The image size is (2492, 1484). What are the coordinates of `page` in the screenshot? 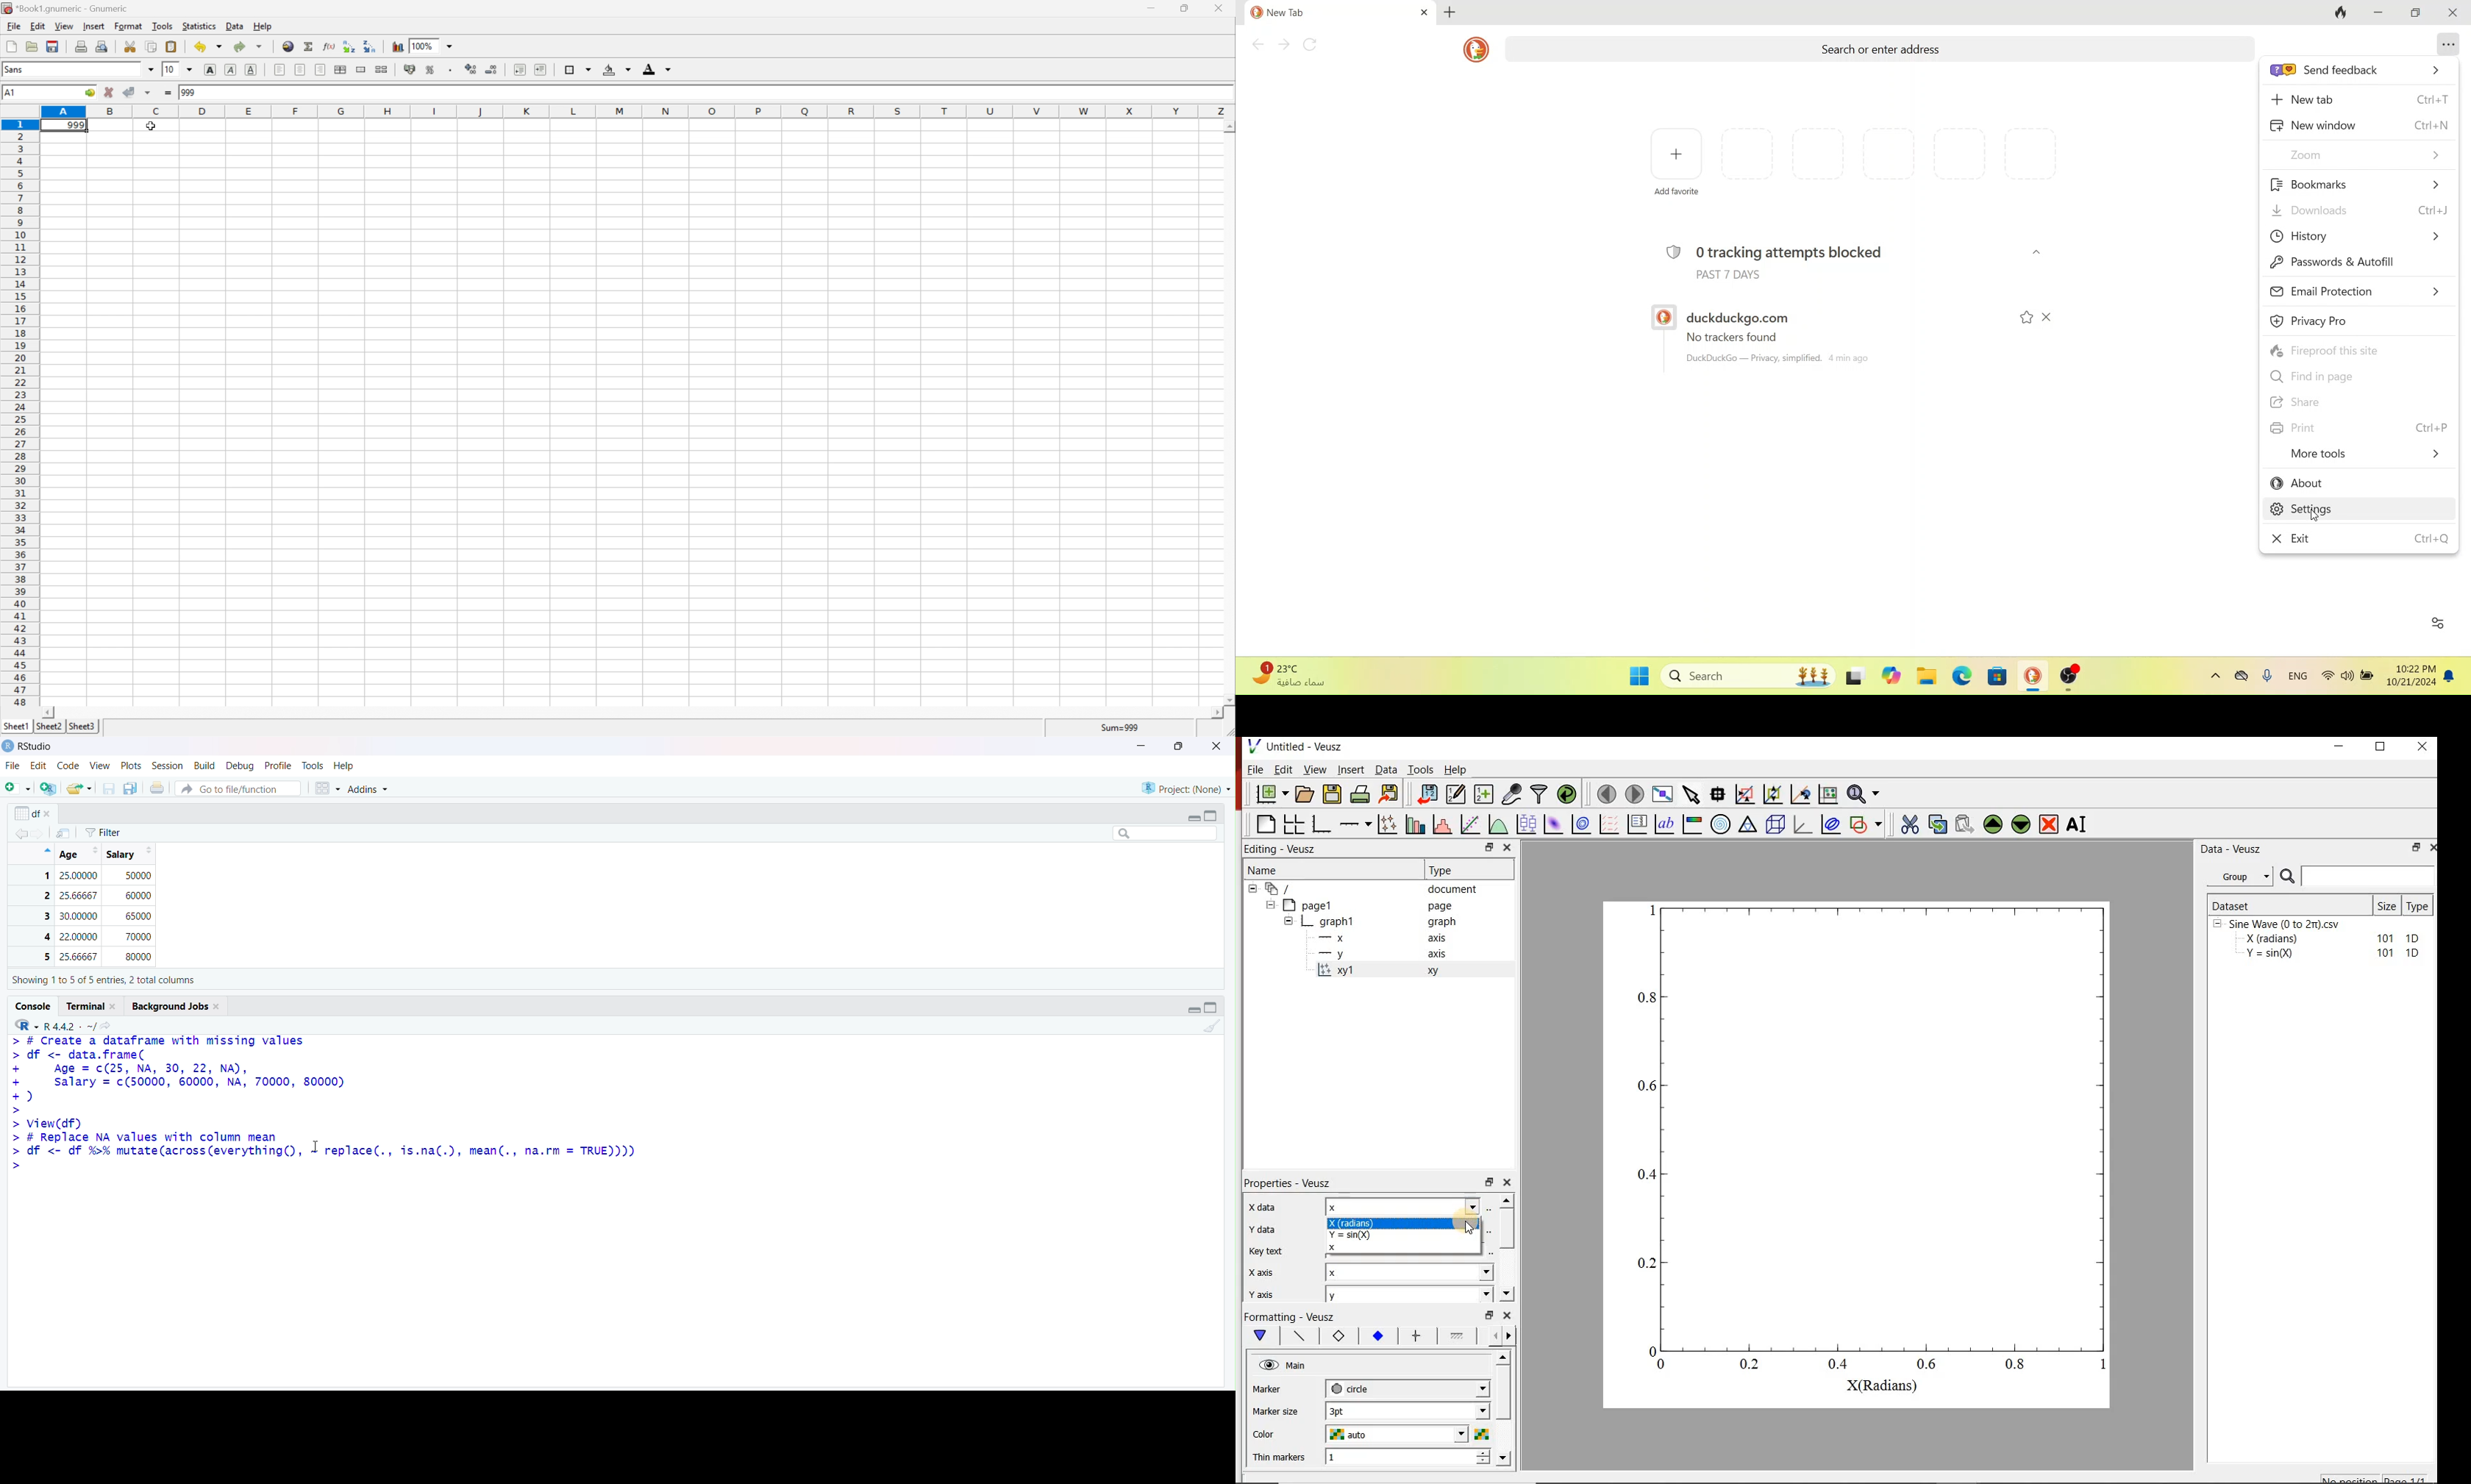 It's located at (1440, 906).